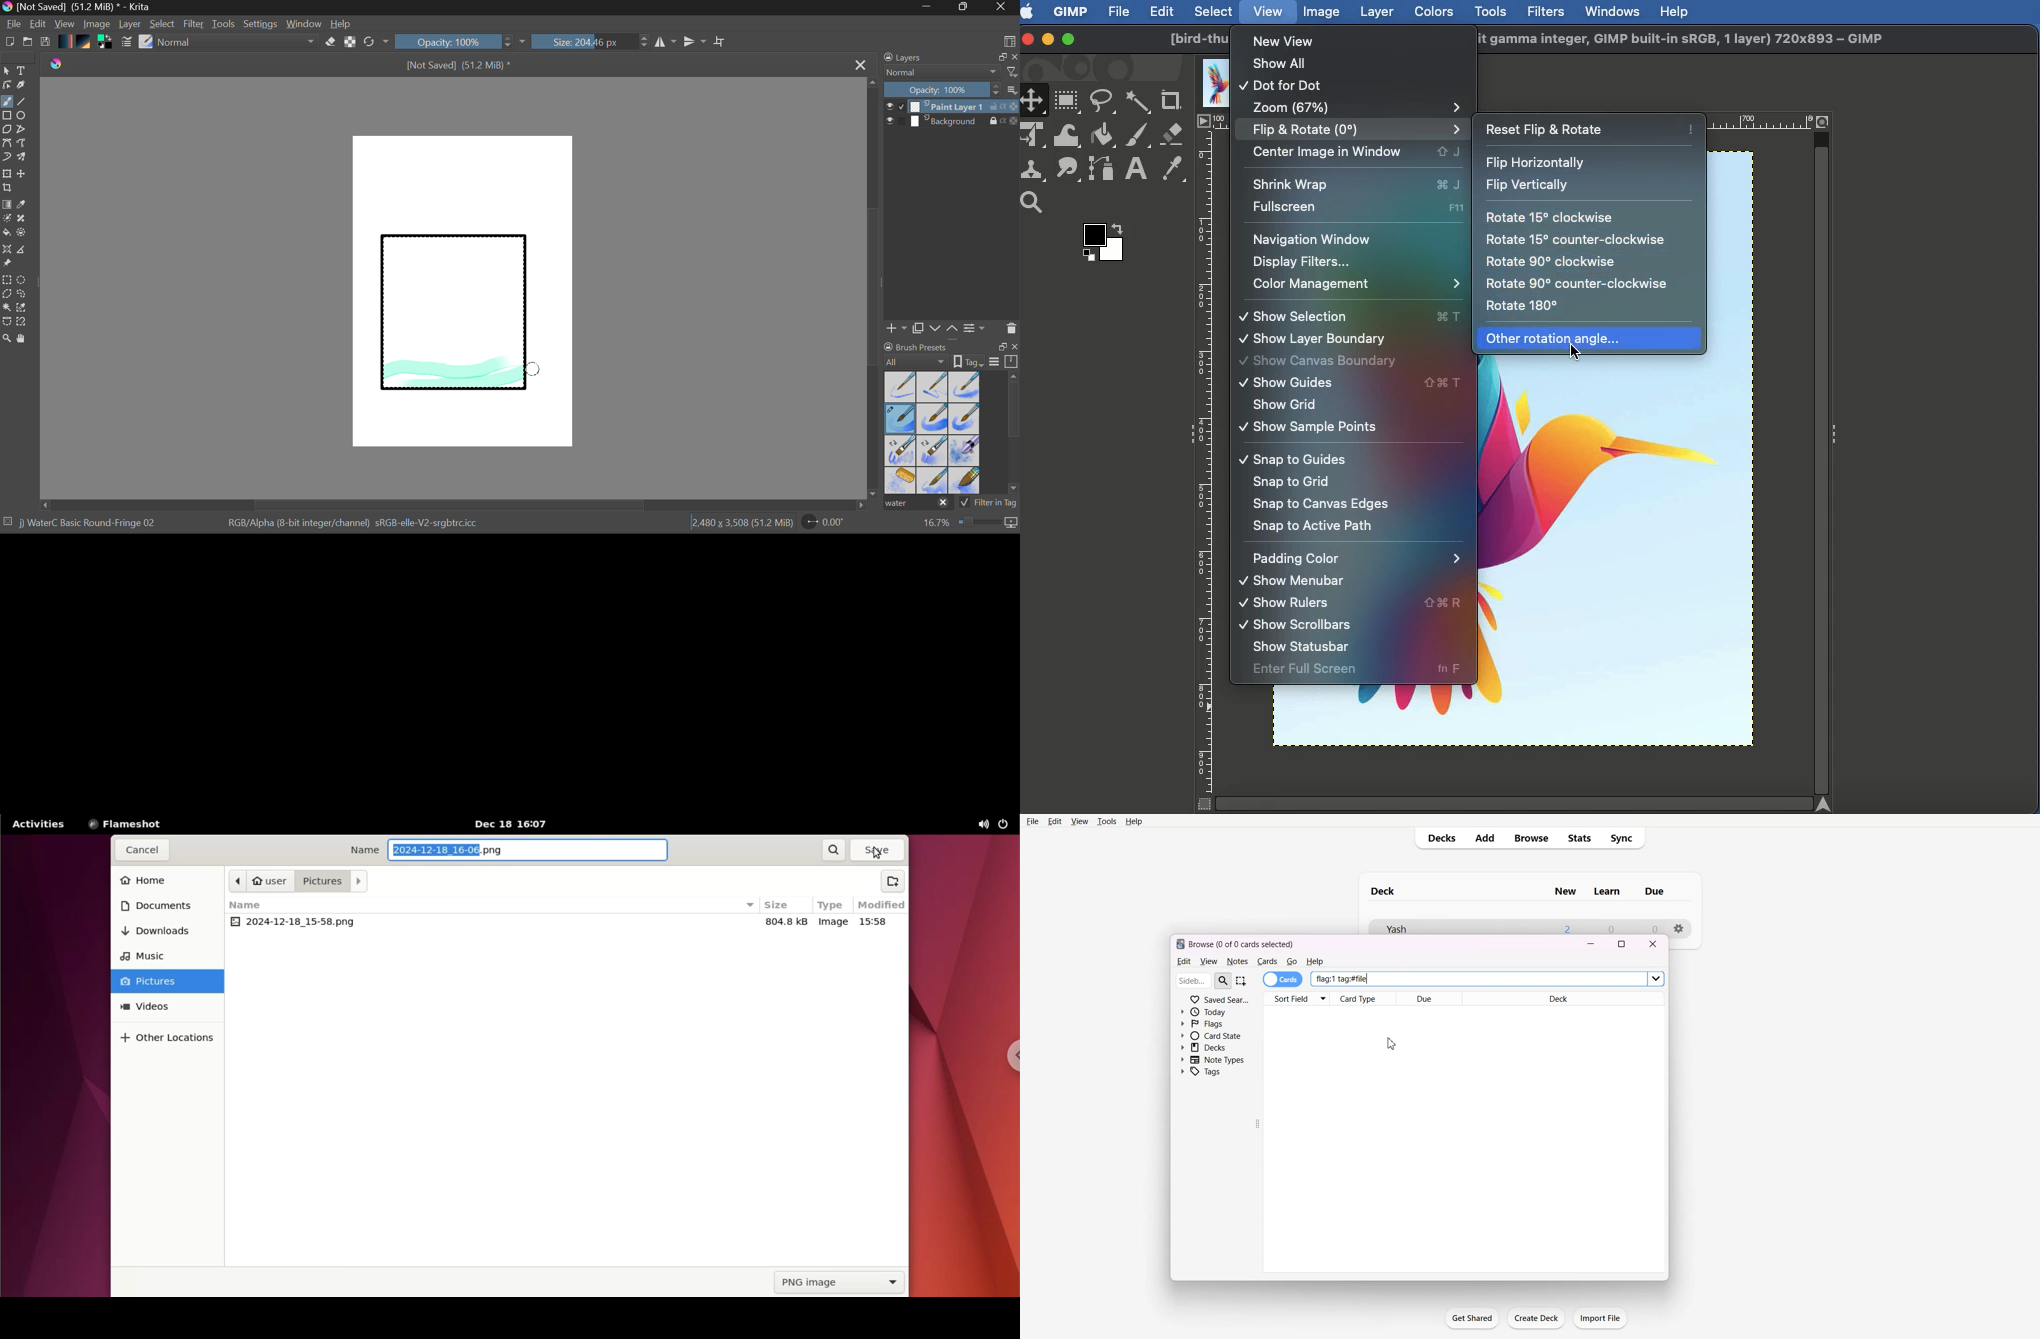  I want to click on Today, so click(1210, 1013).